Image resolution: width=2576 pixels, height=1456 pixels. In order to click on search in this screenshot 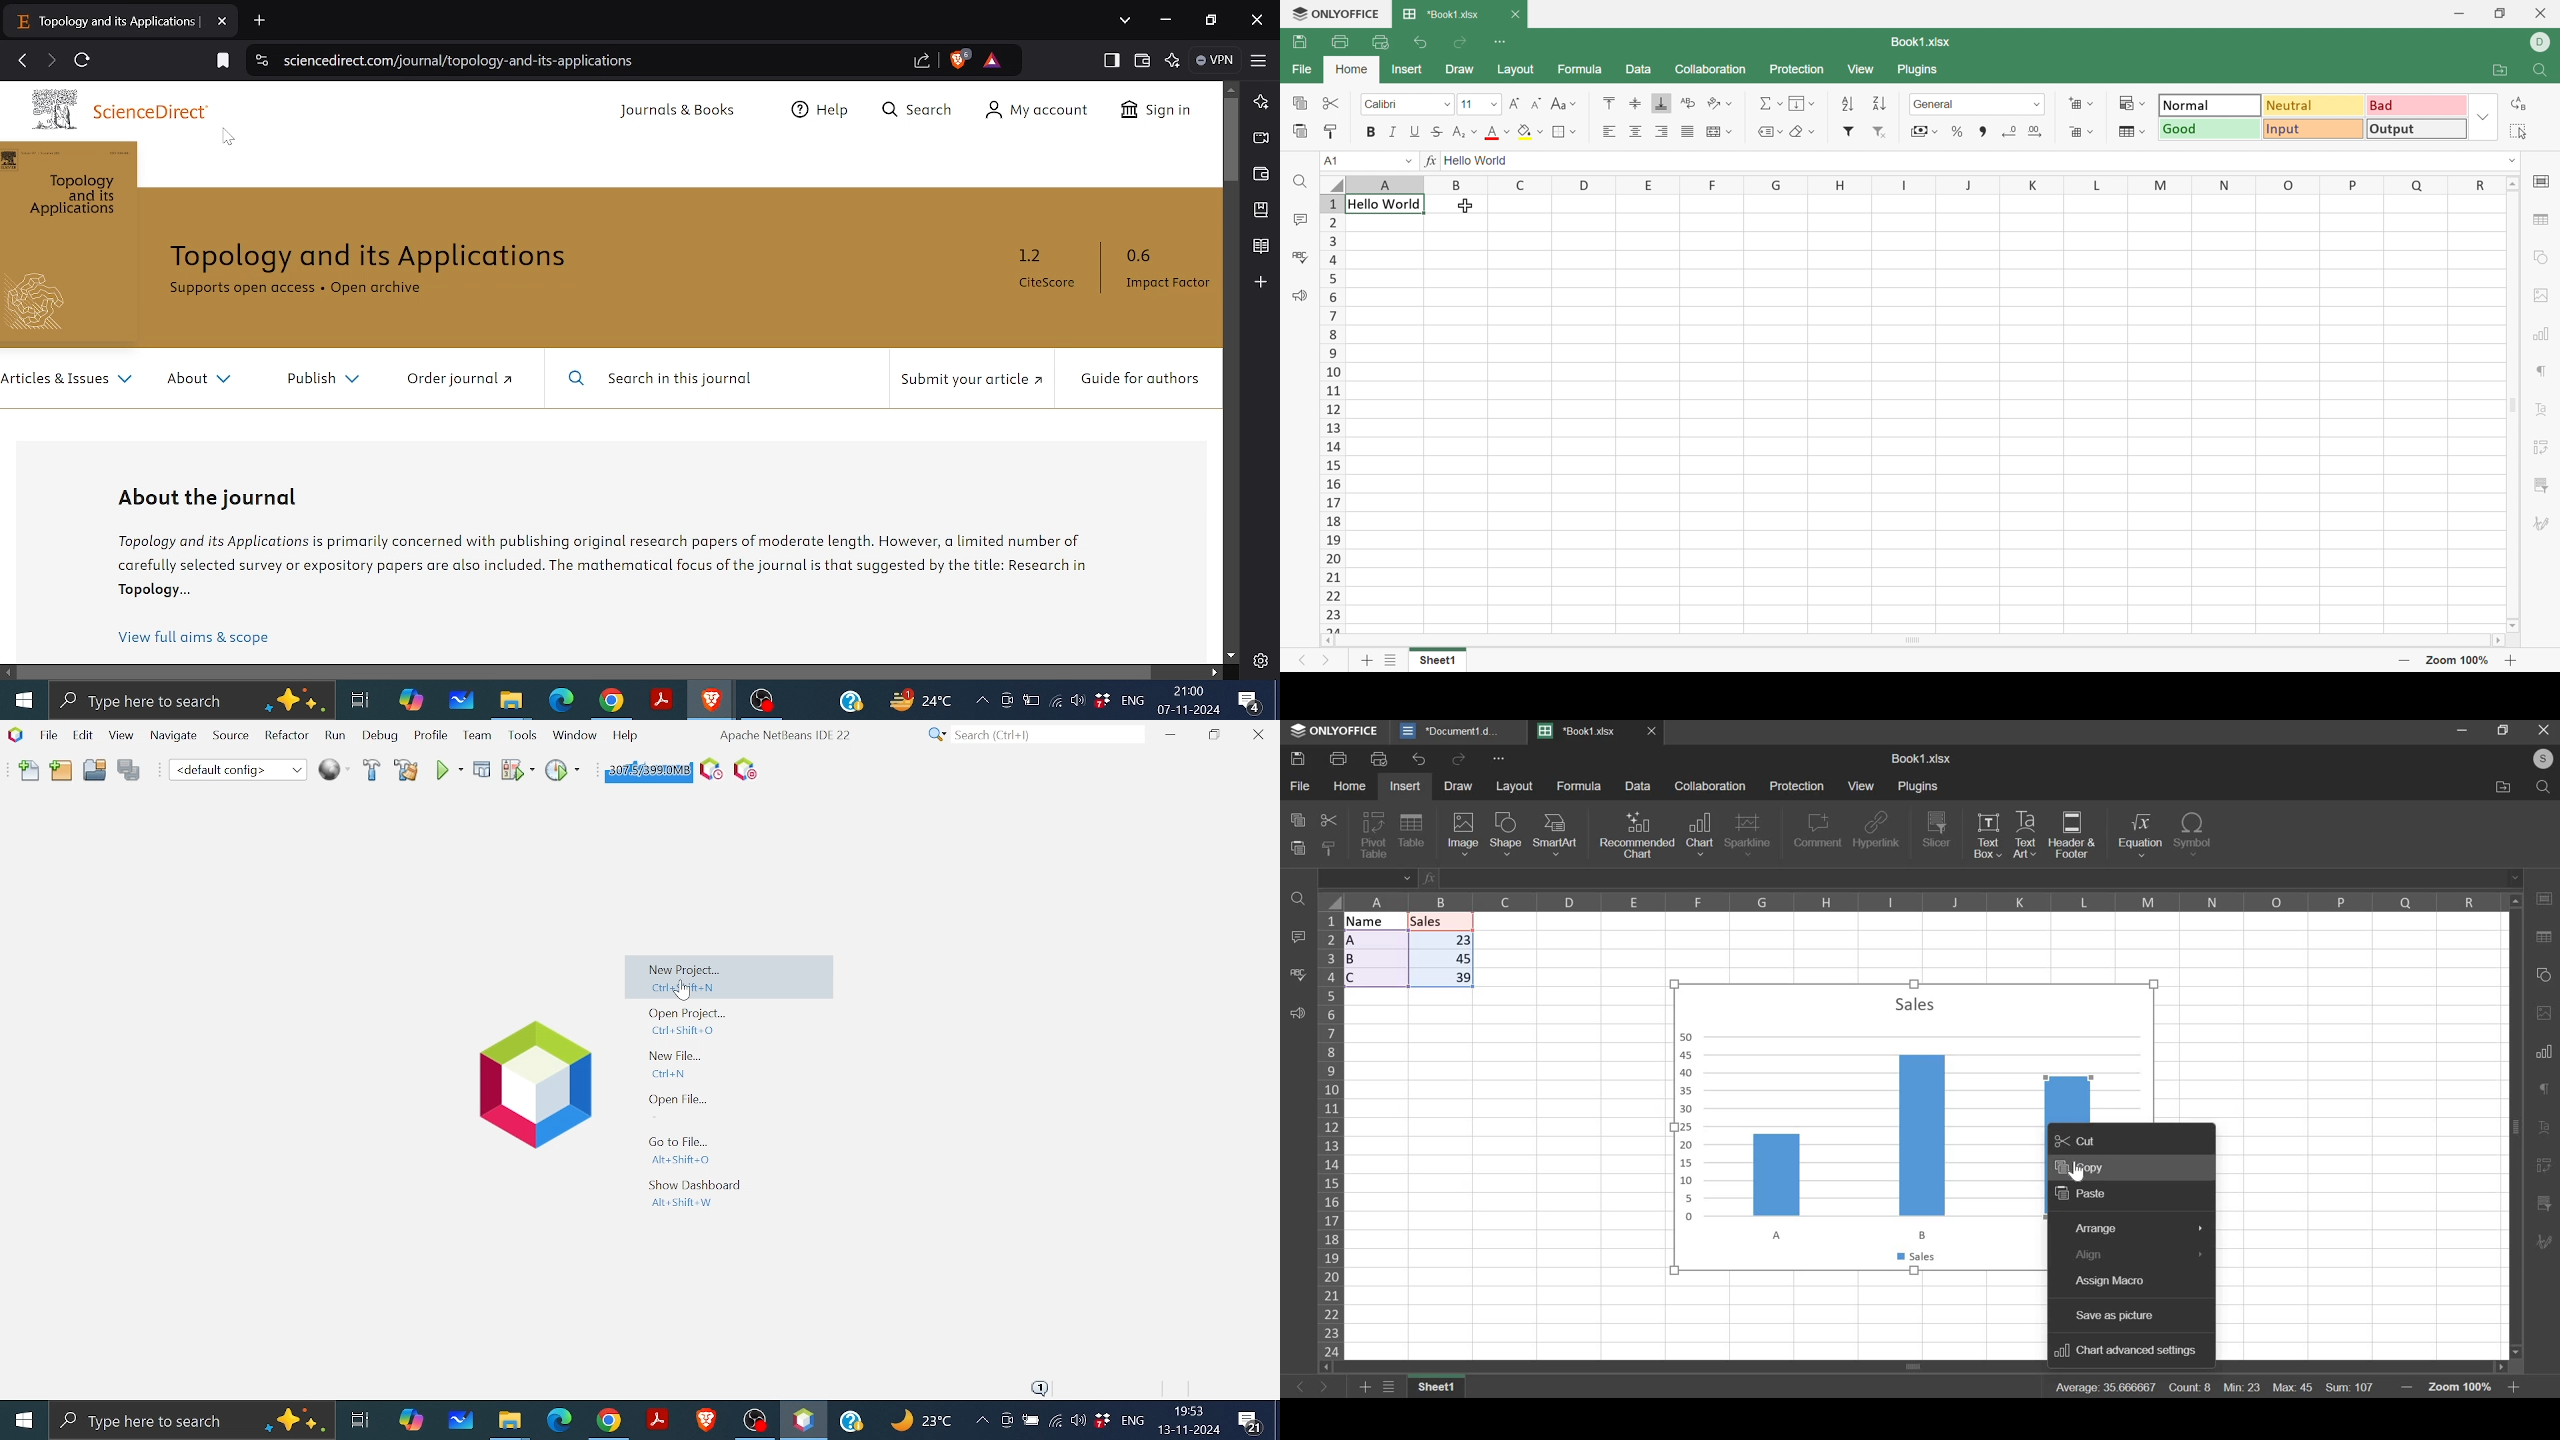, I will do `click(2543, 791)`.